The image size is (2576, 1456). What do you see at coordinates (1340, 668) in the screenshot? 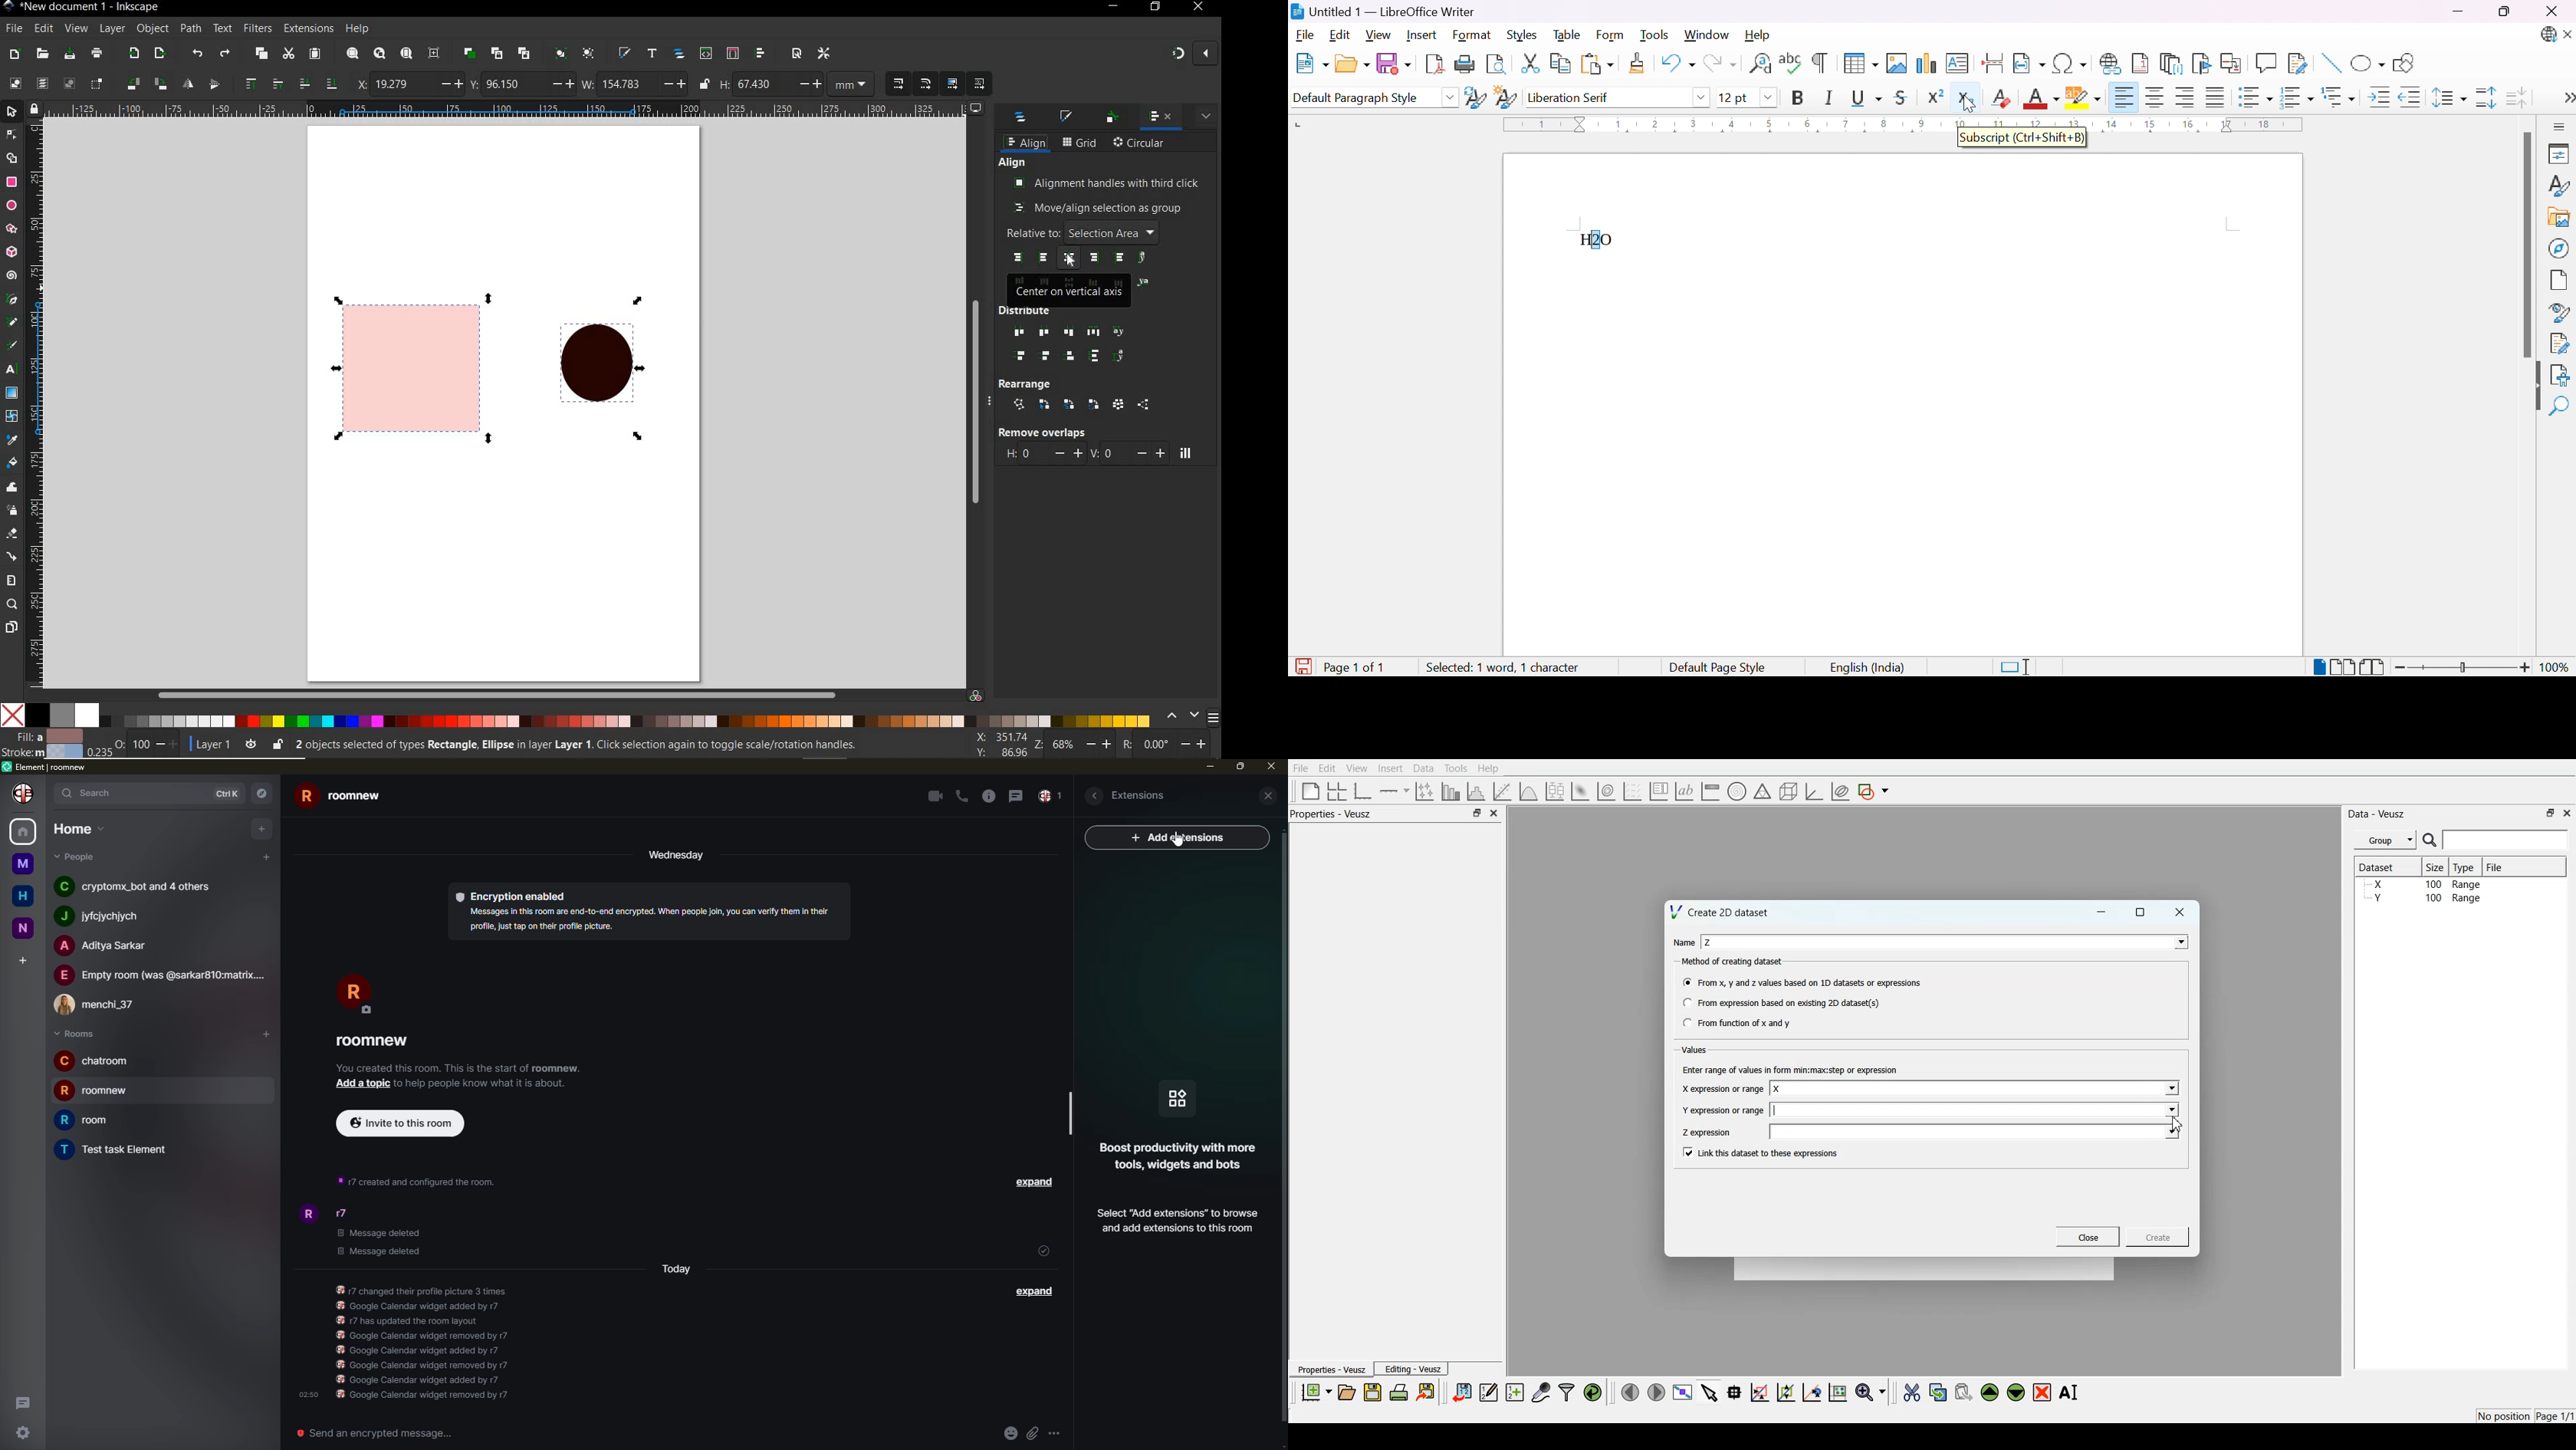
I see `Page 1 of 1` at bounding box center [1340, 668].